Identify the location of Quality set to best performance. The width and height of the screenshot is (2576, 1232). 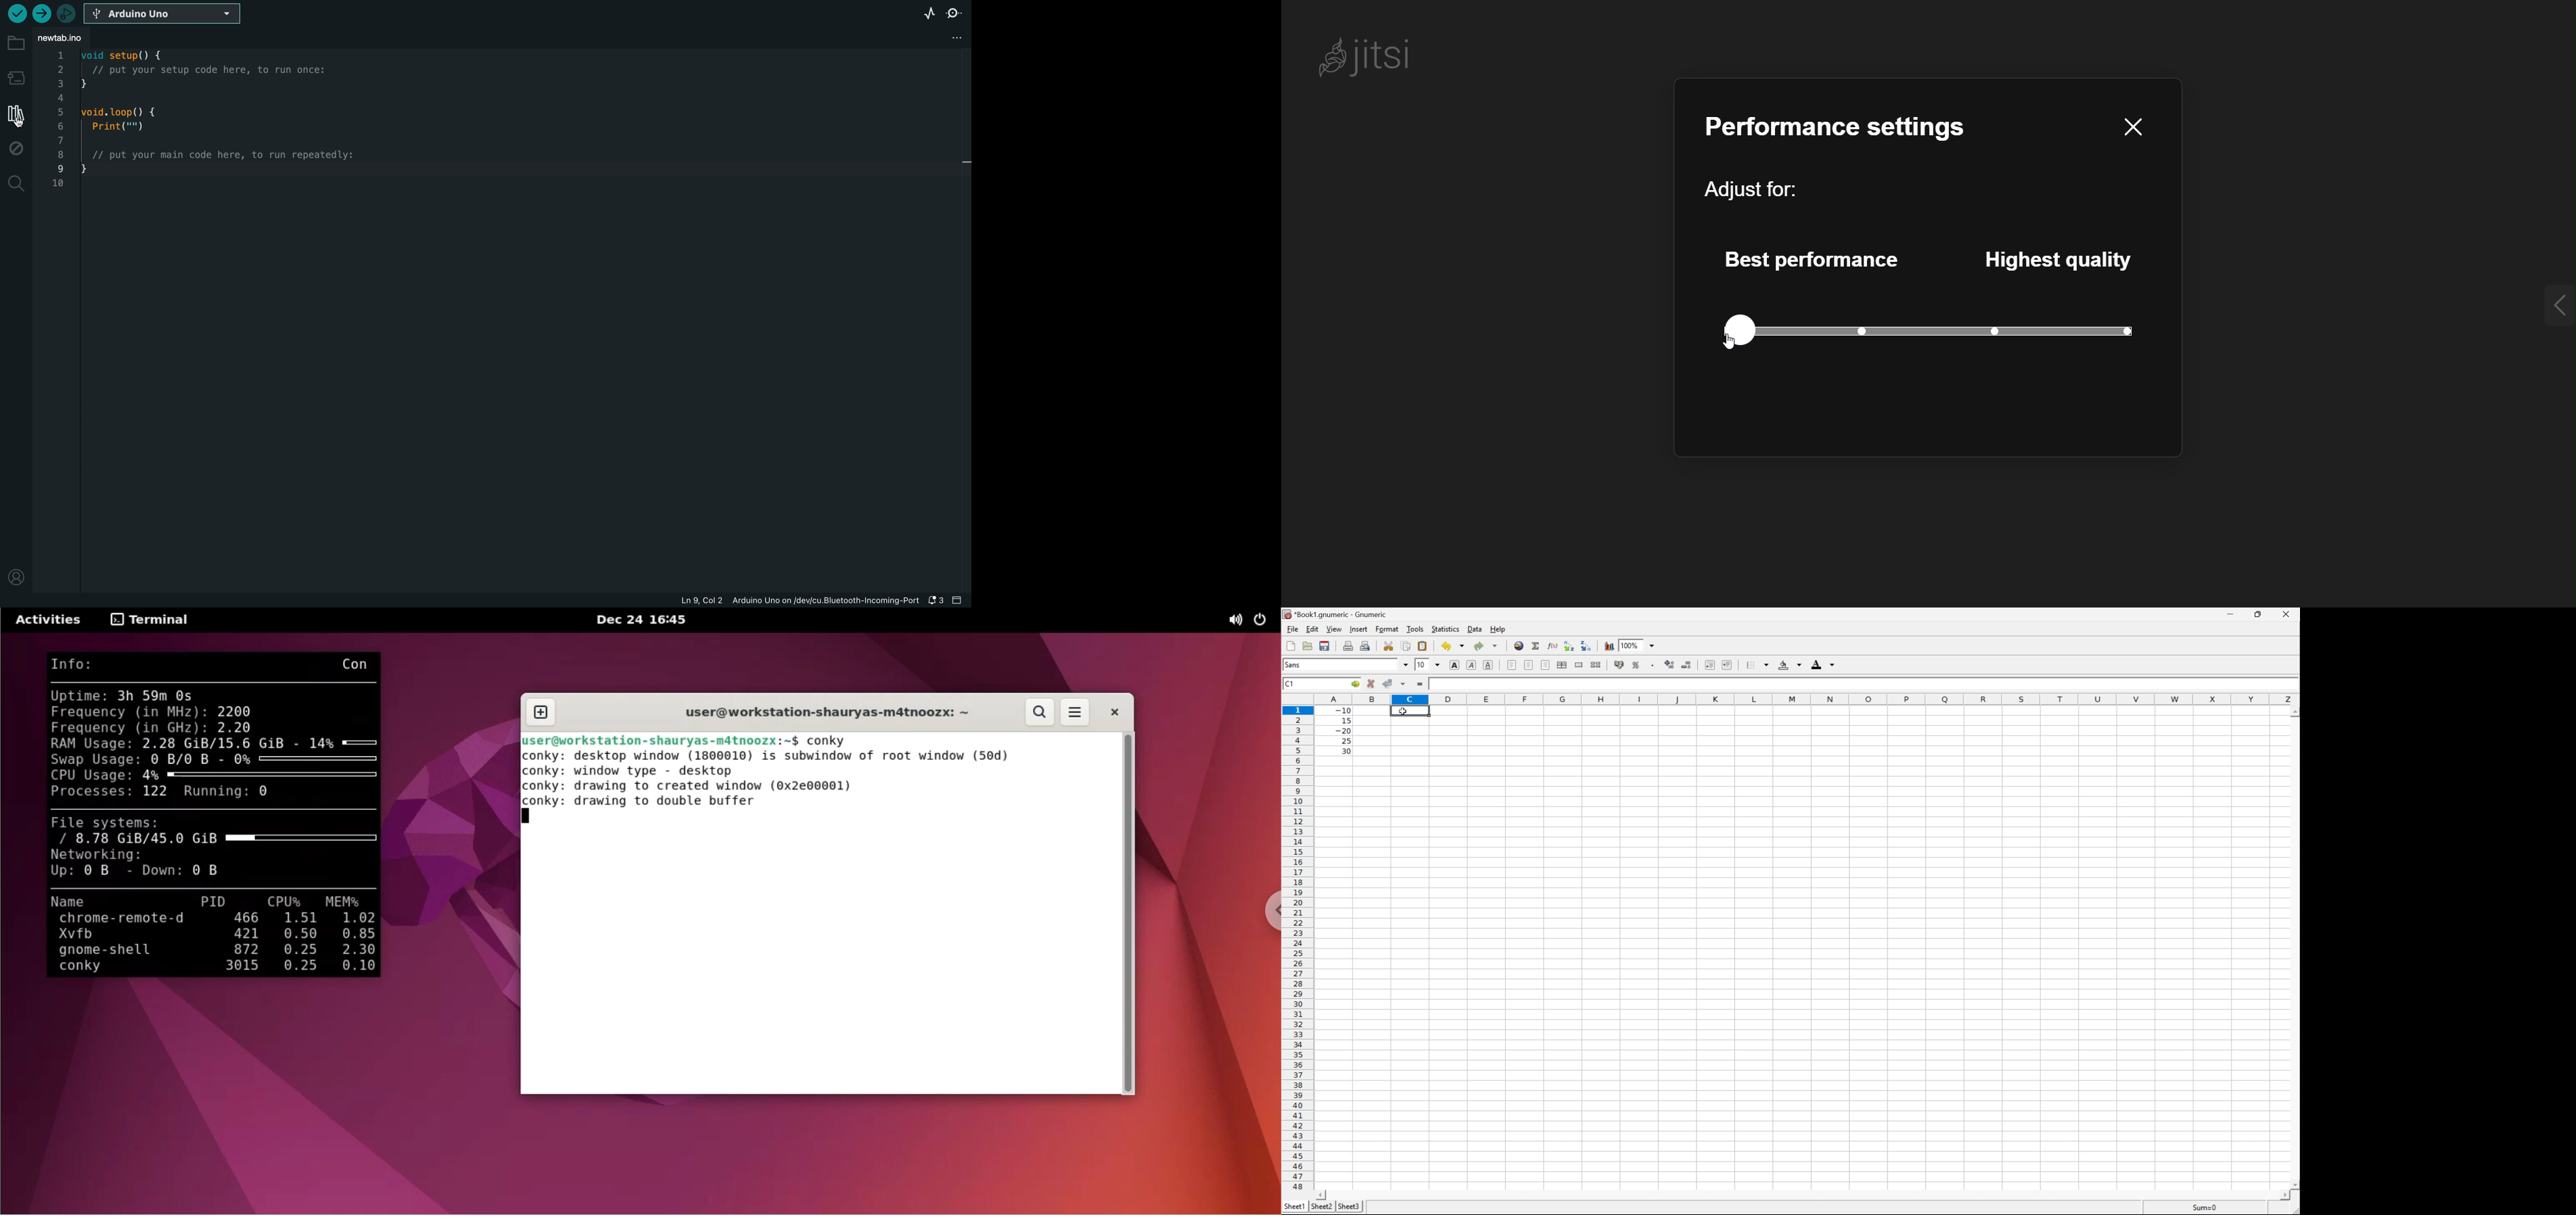
(1740, 329).